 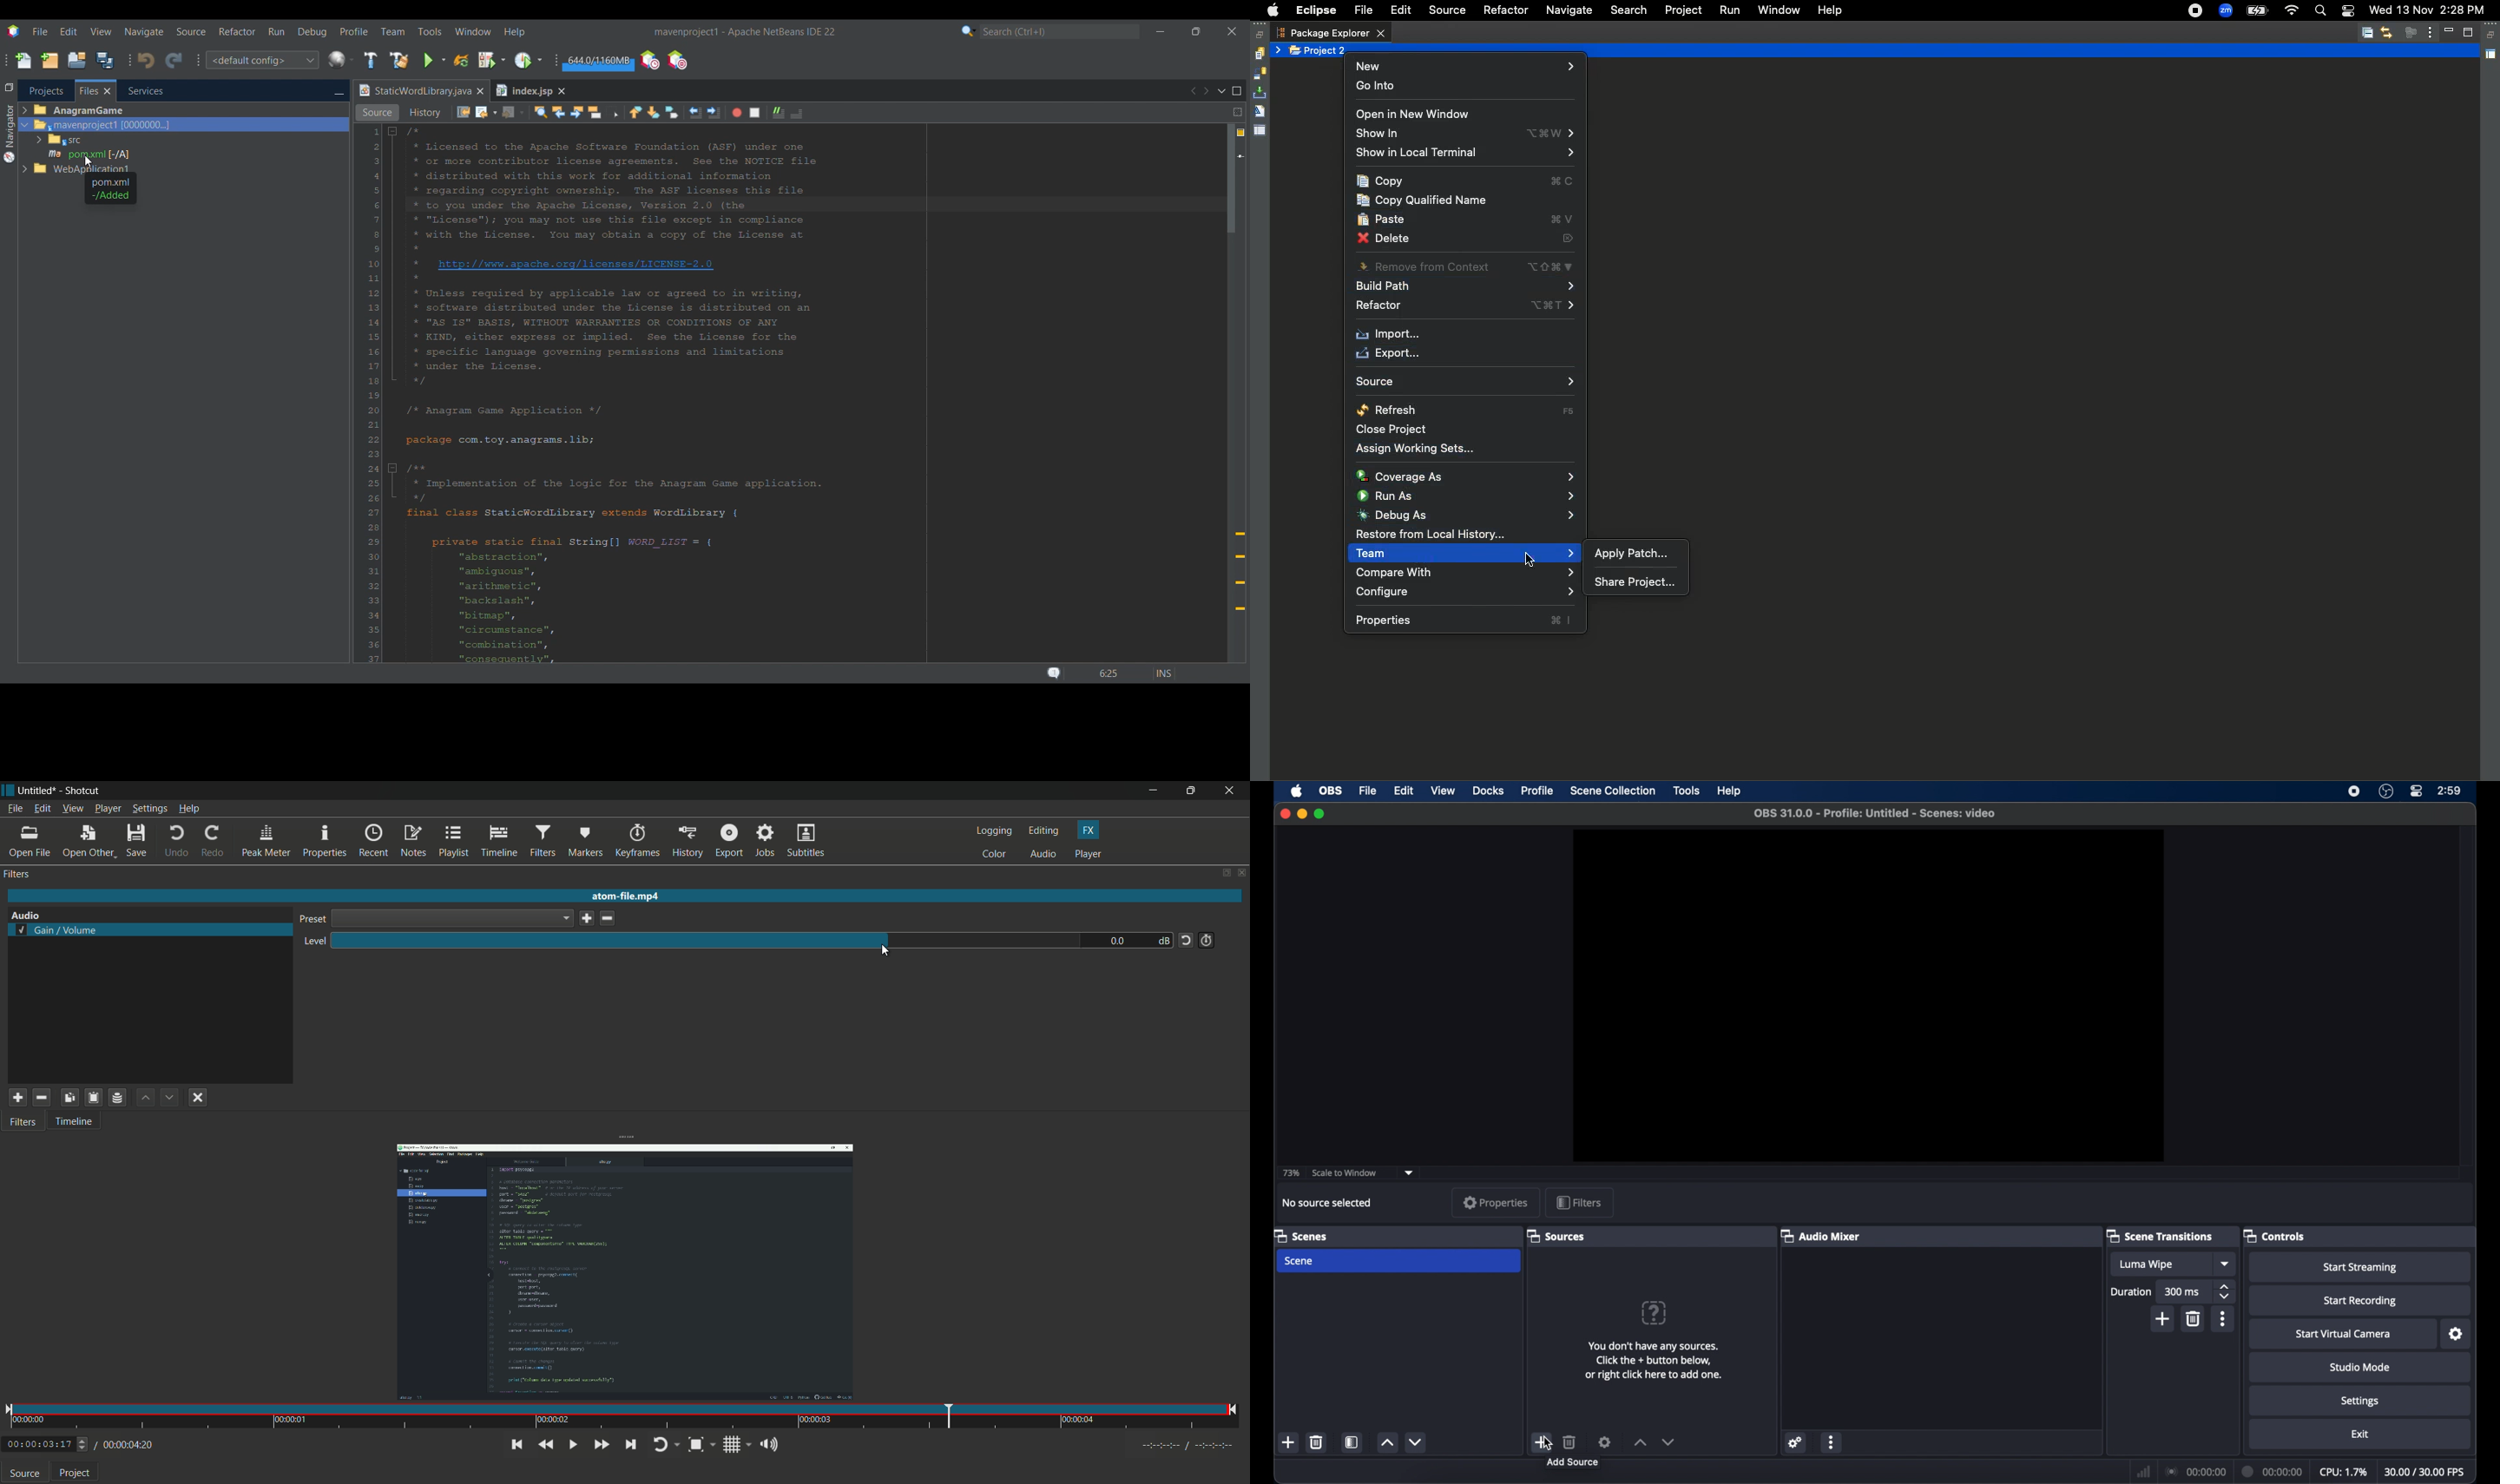 I want to click on Project 2, so click(x=1319, y=51).